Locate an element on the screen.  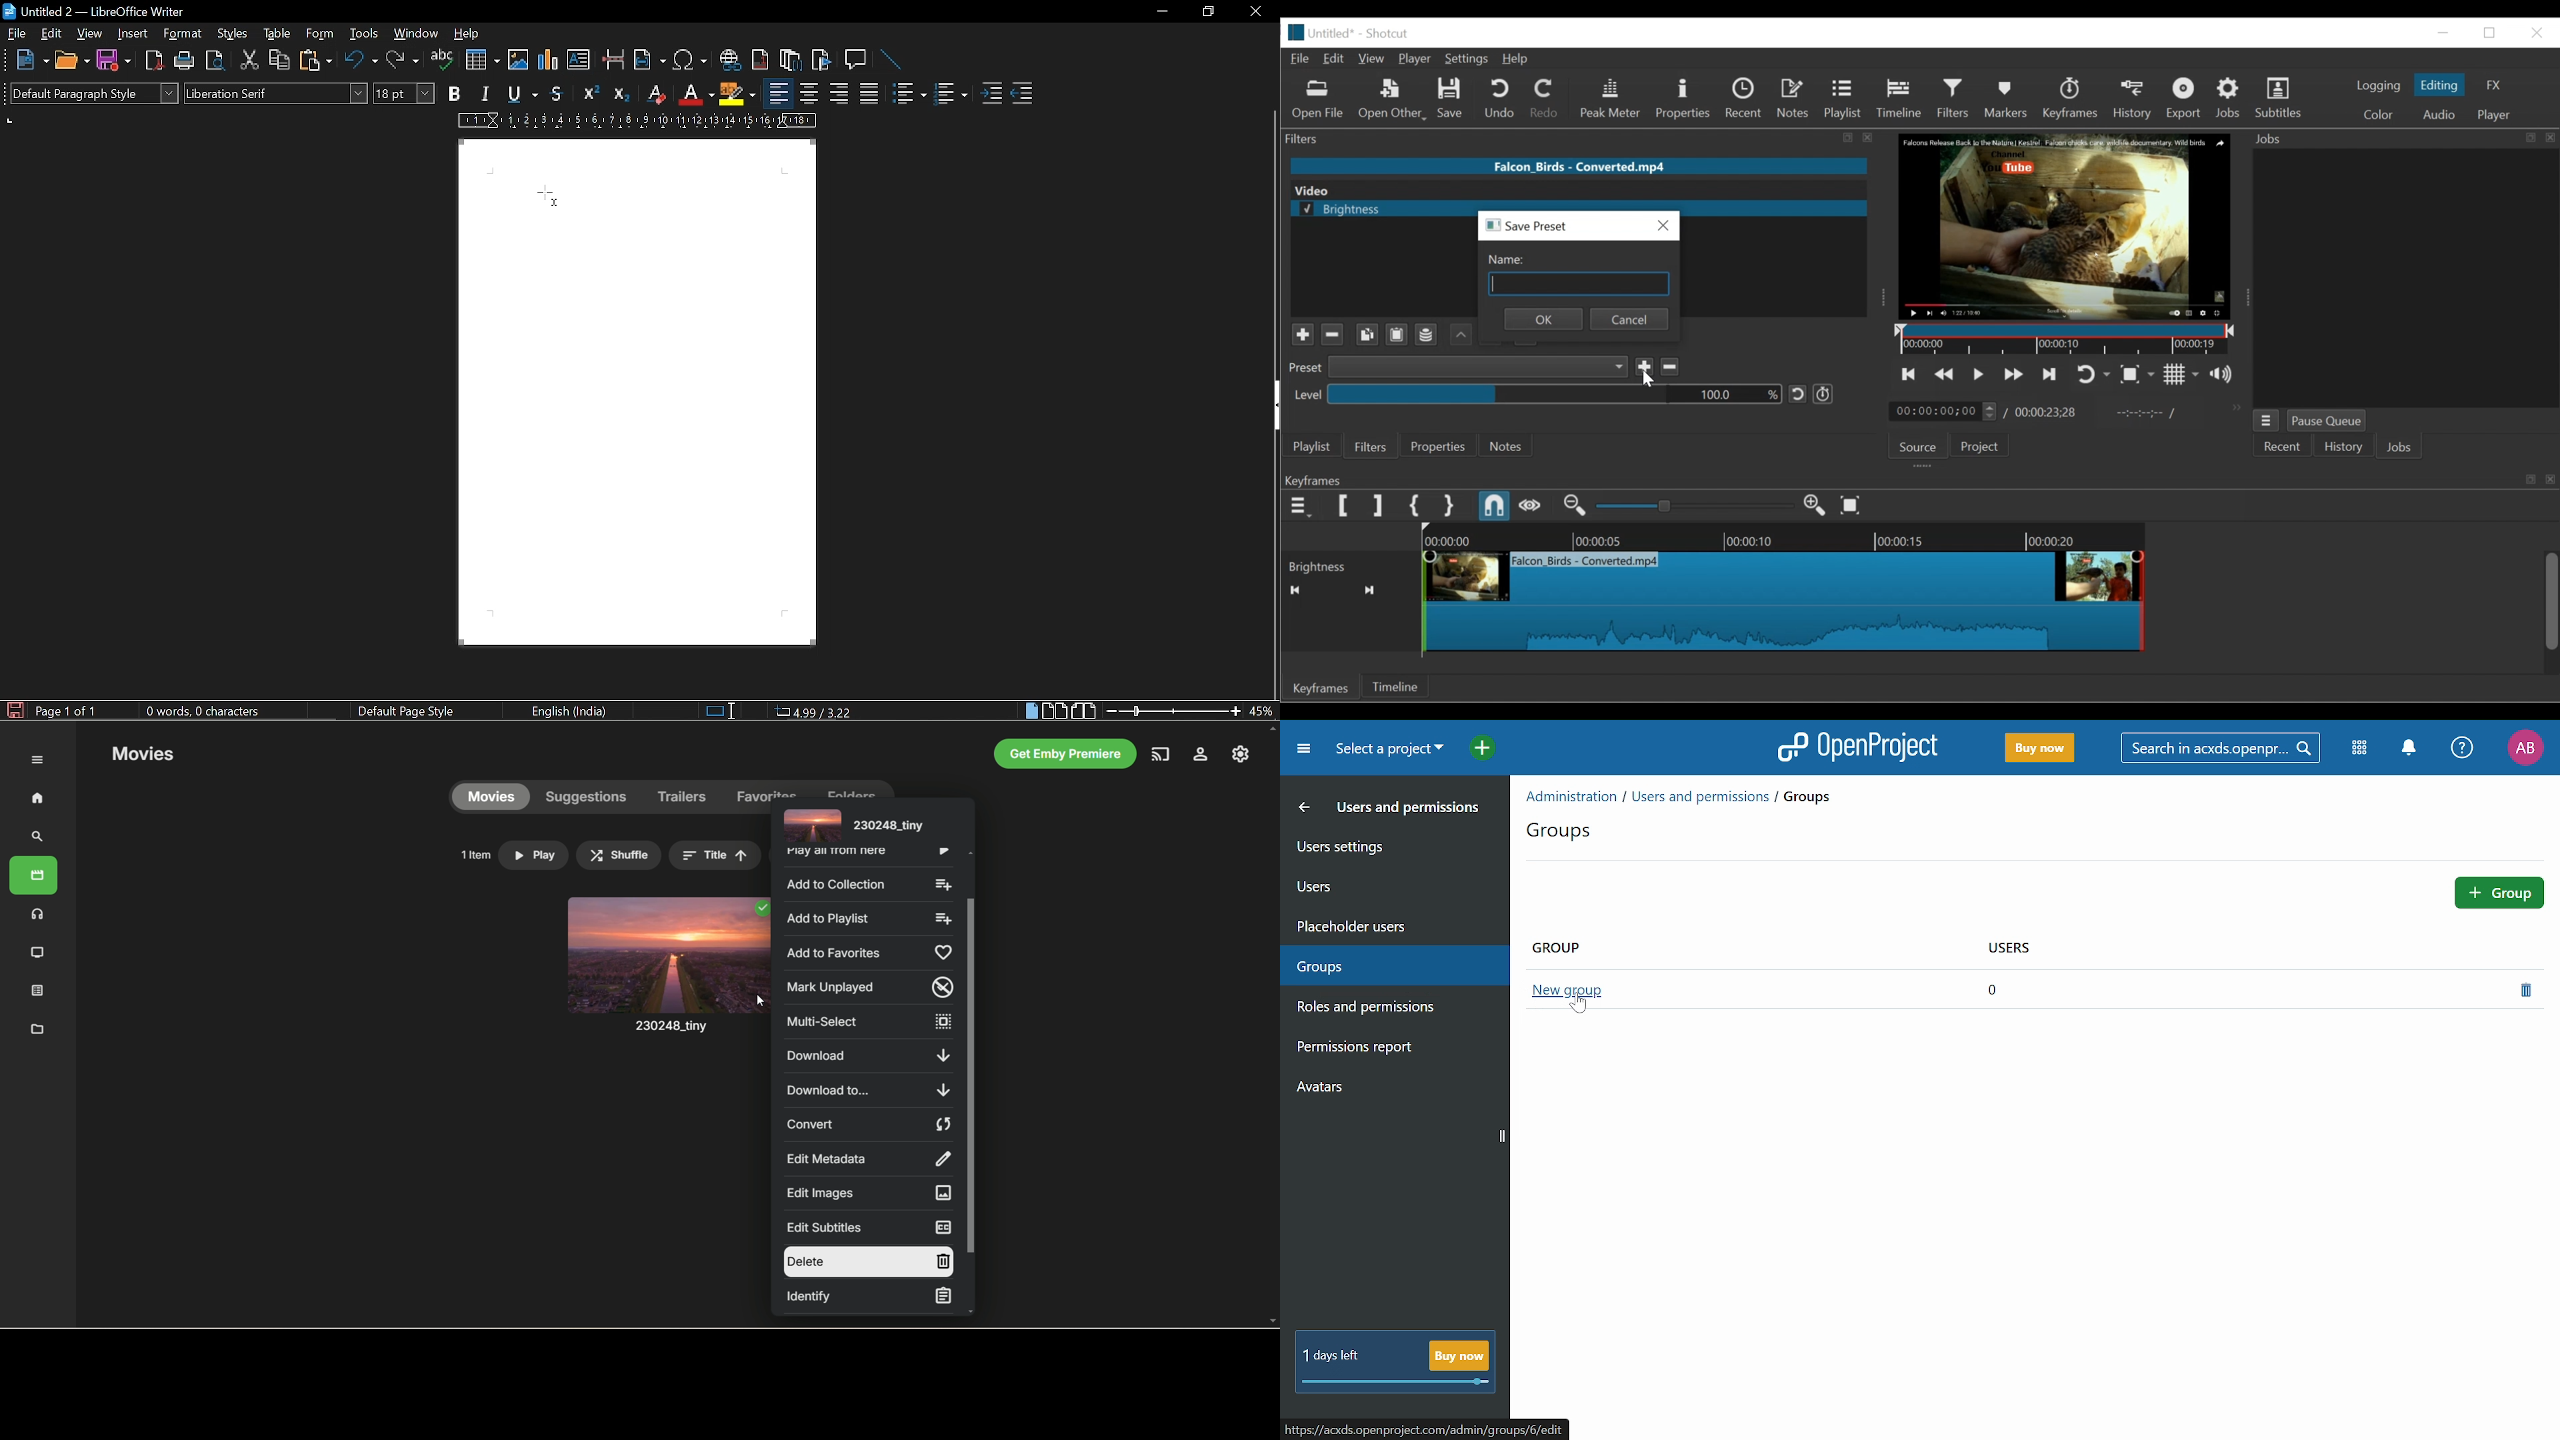
copy is located at coordinates (278, 61).